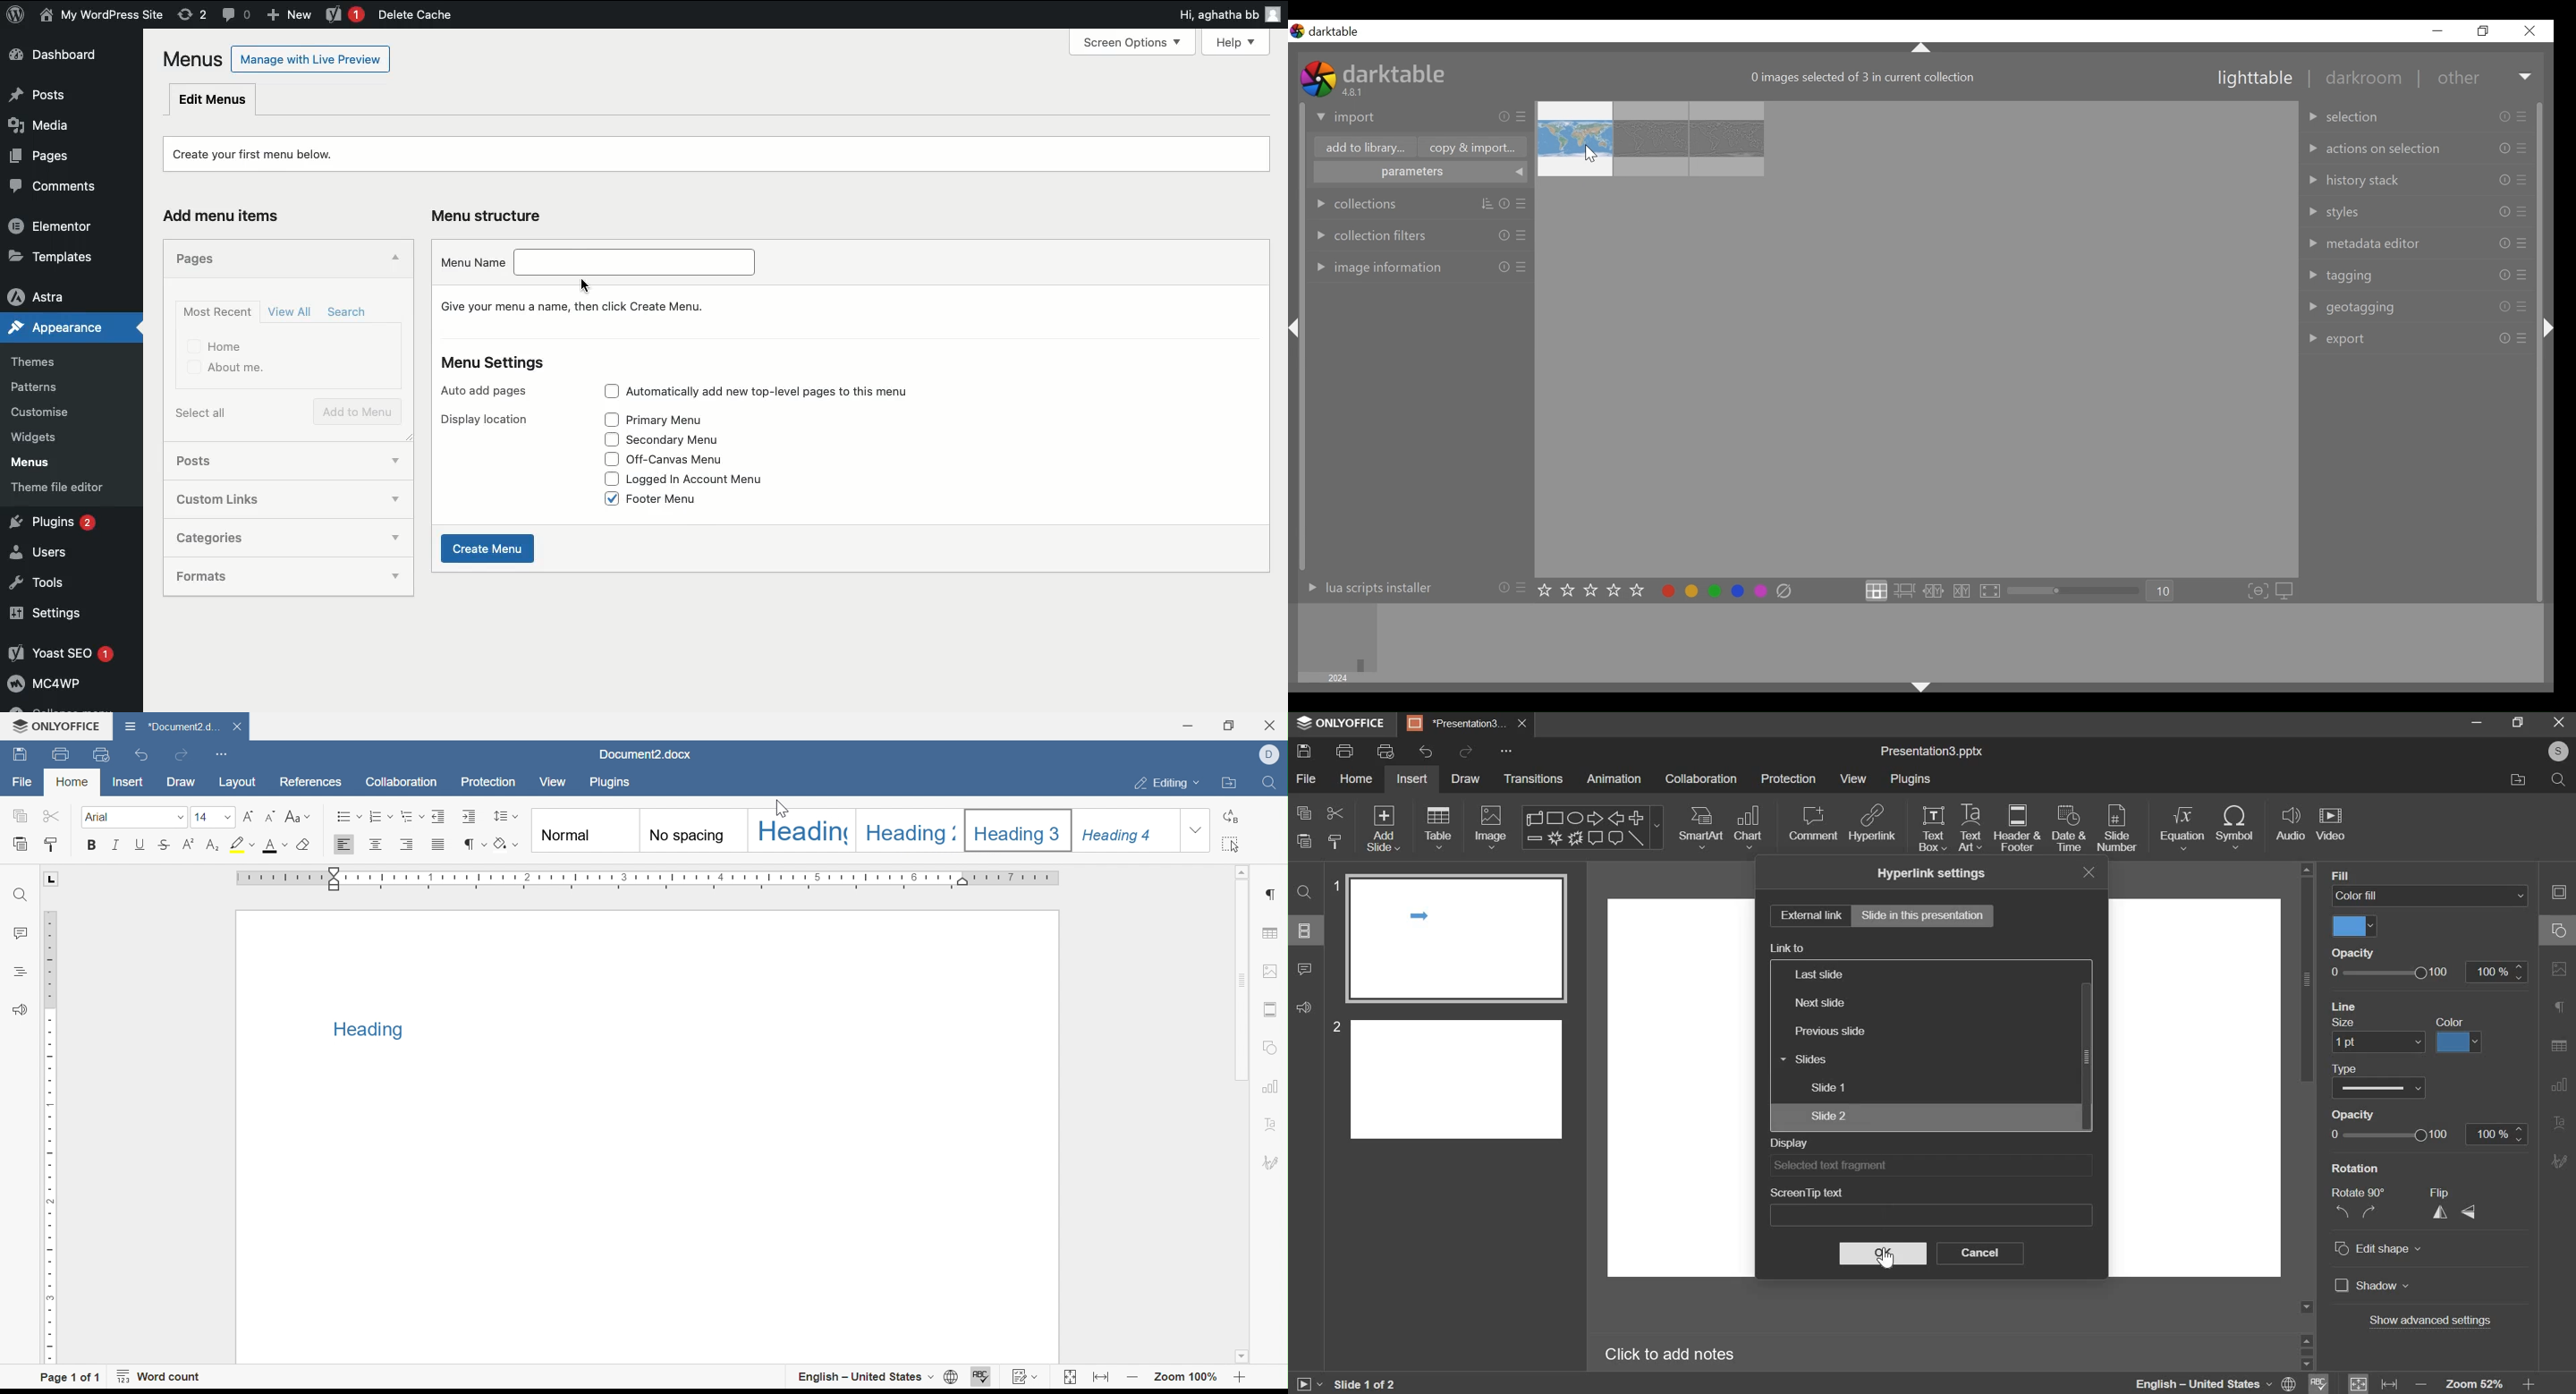 The width and height of the screenshot is (2576, 1400). I want to click on redo, so click(1467, 750).